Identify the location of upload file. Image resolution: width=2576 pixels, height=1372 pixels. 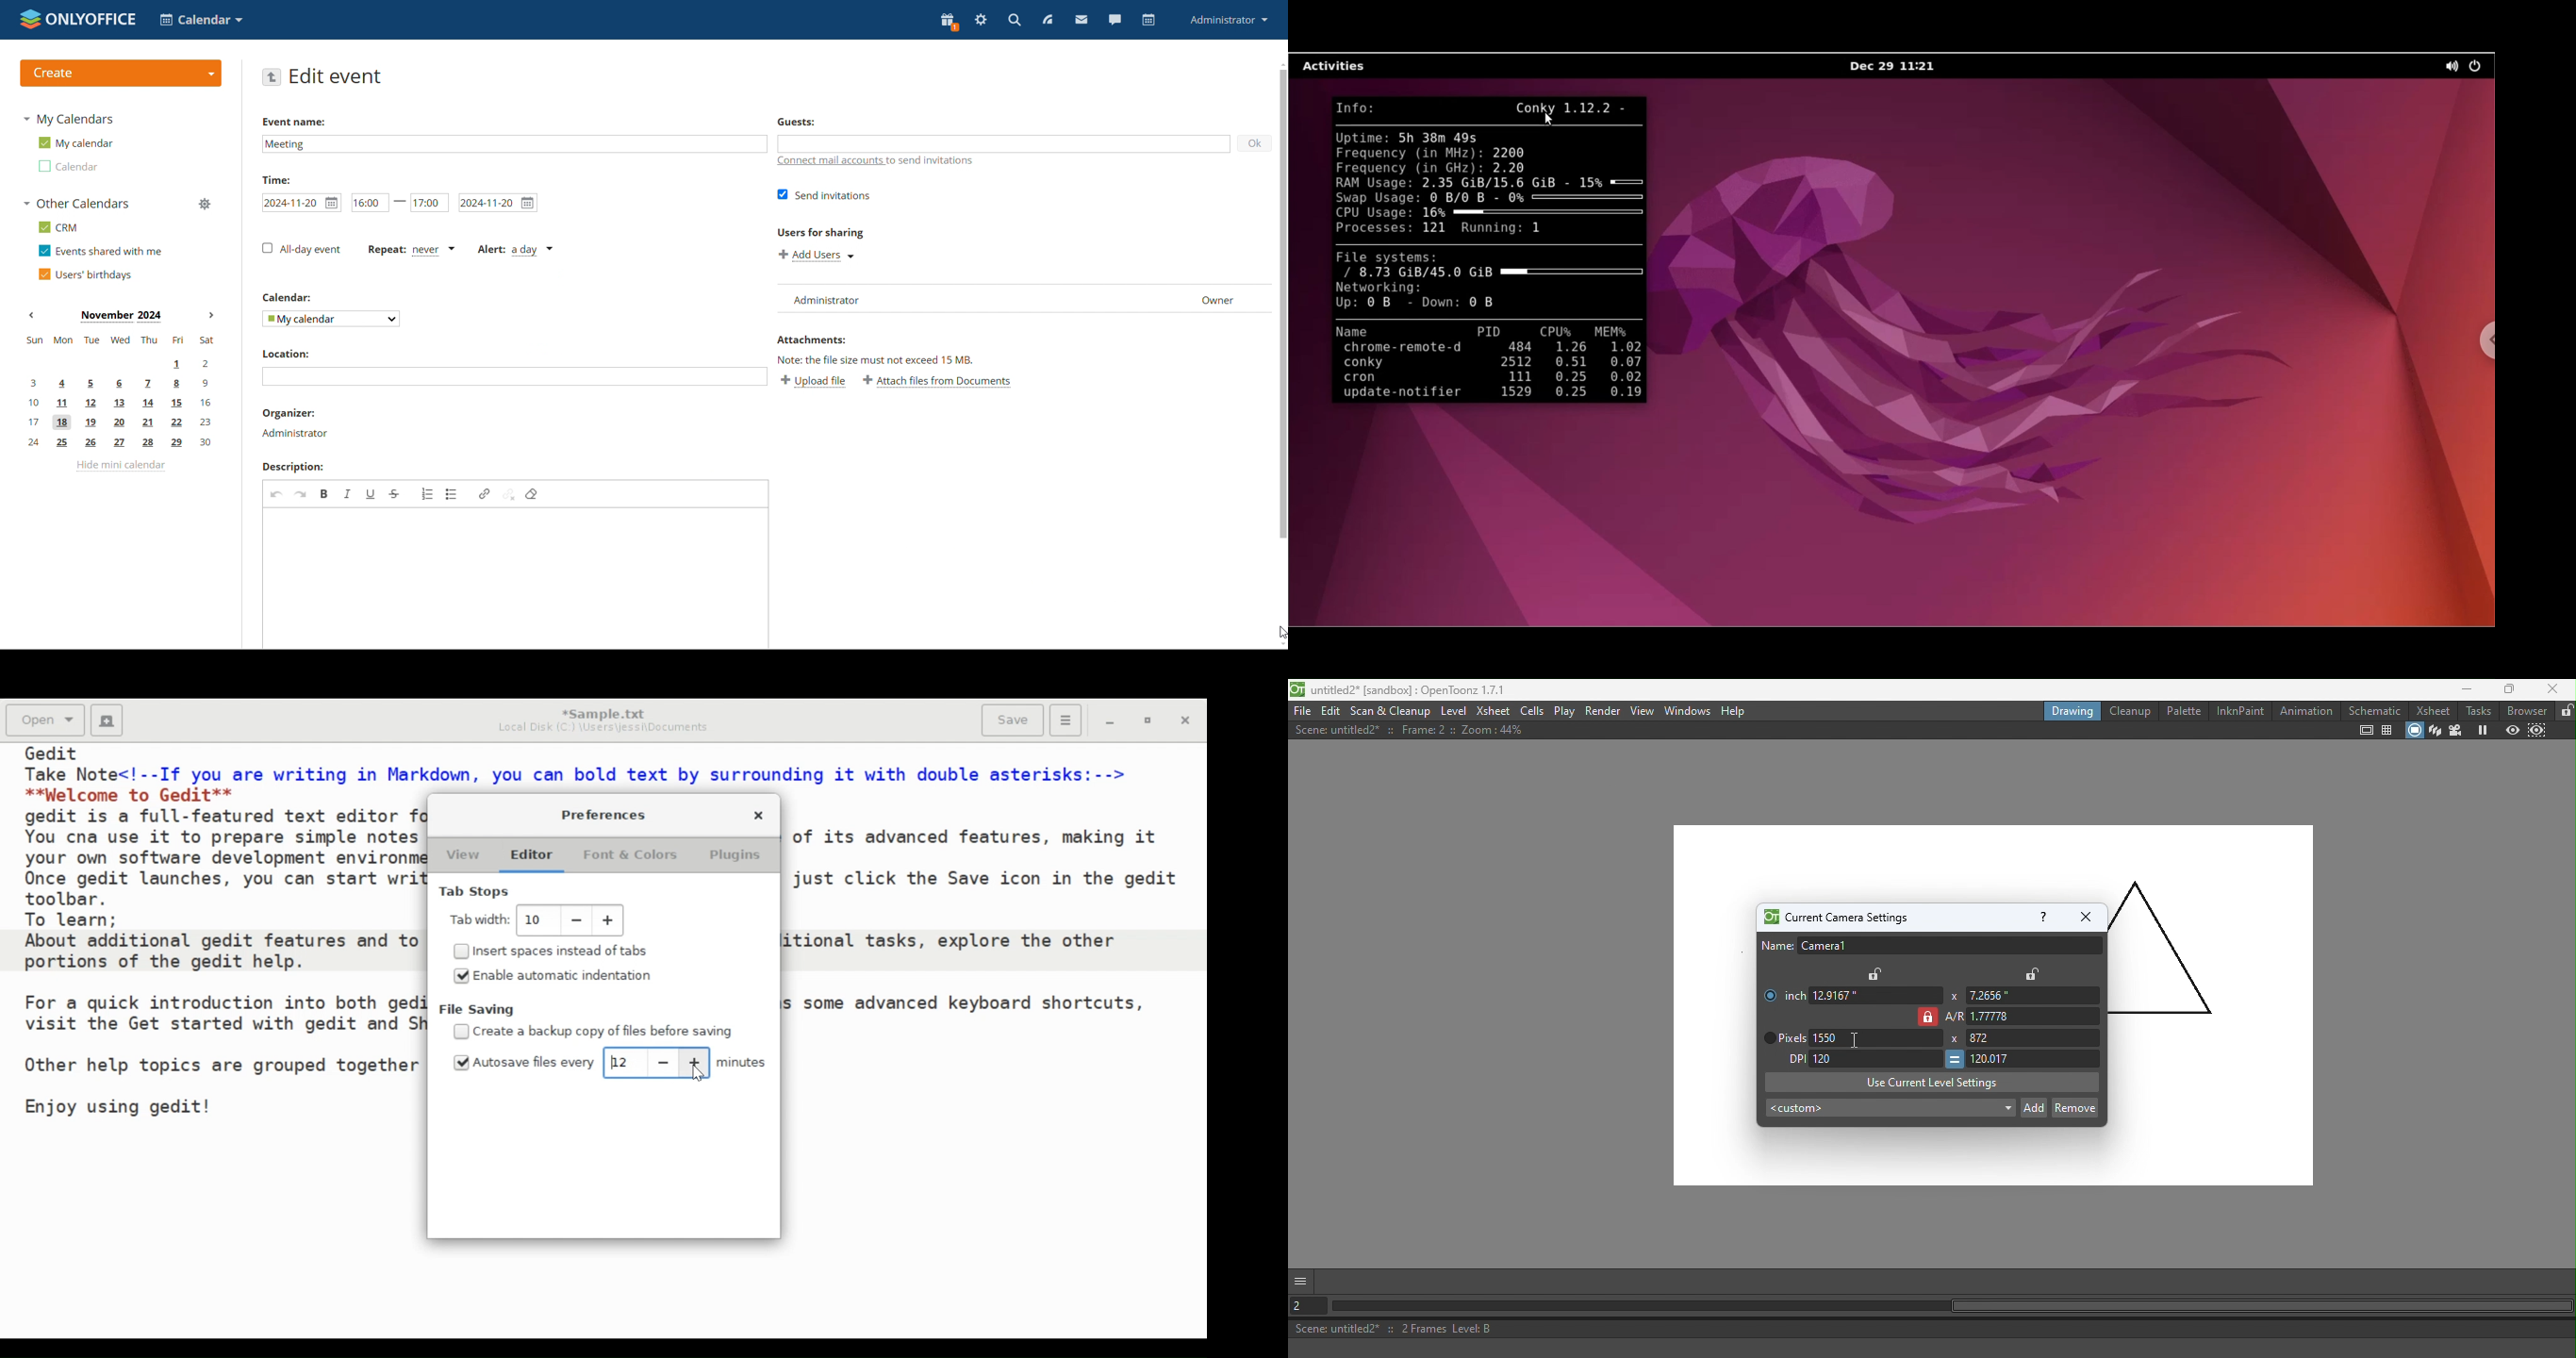
(813, 382).